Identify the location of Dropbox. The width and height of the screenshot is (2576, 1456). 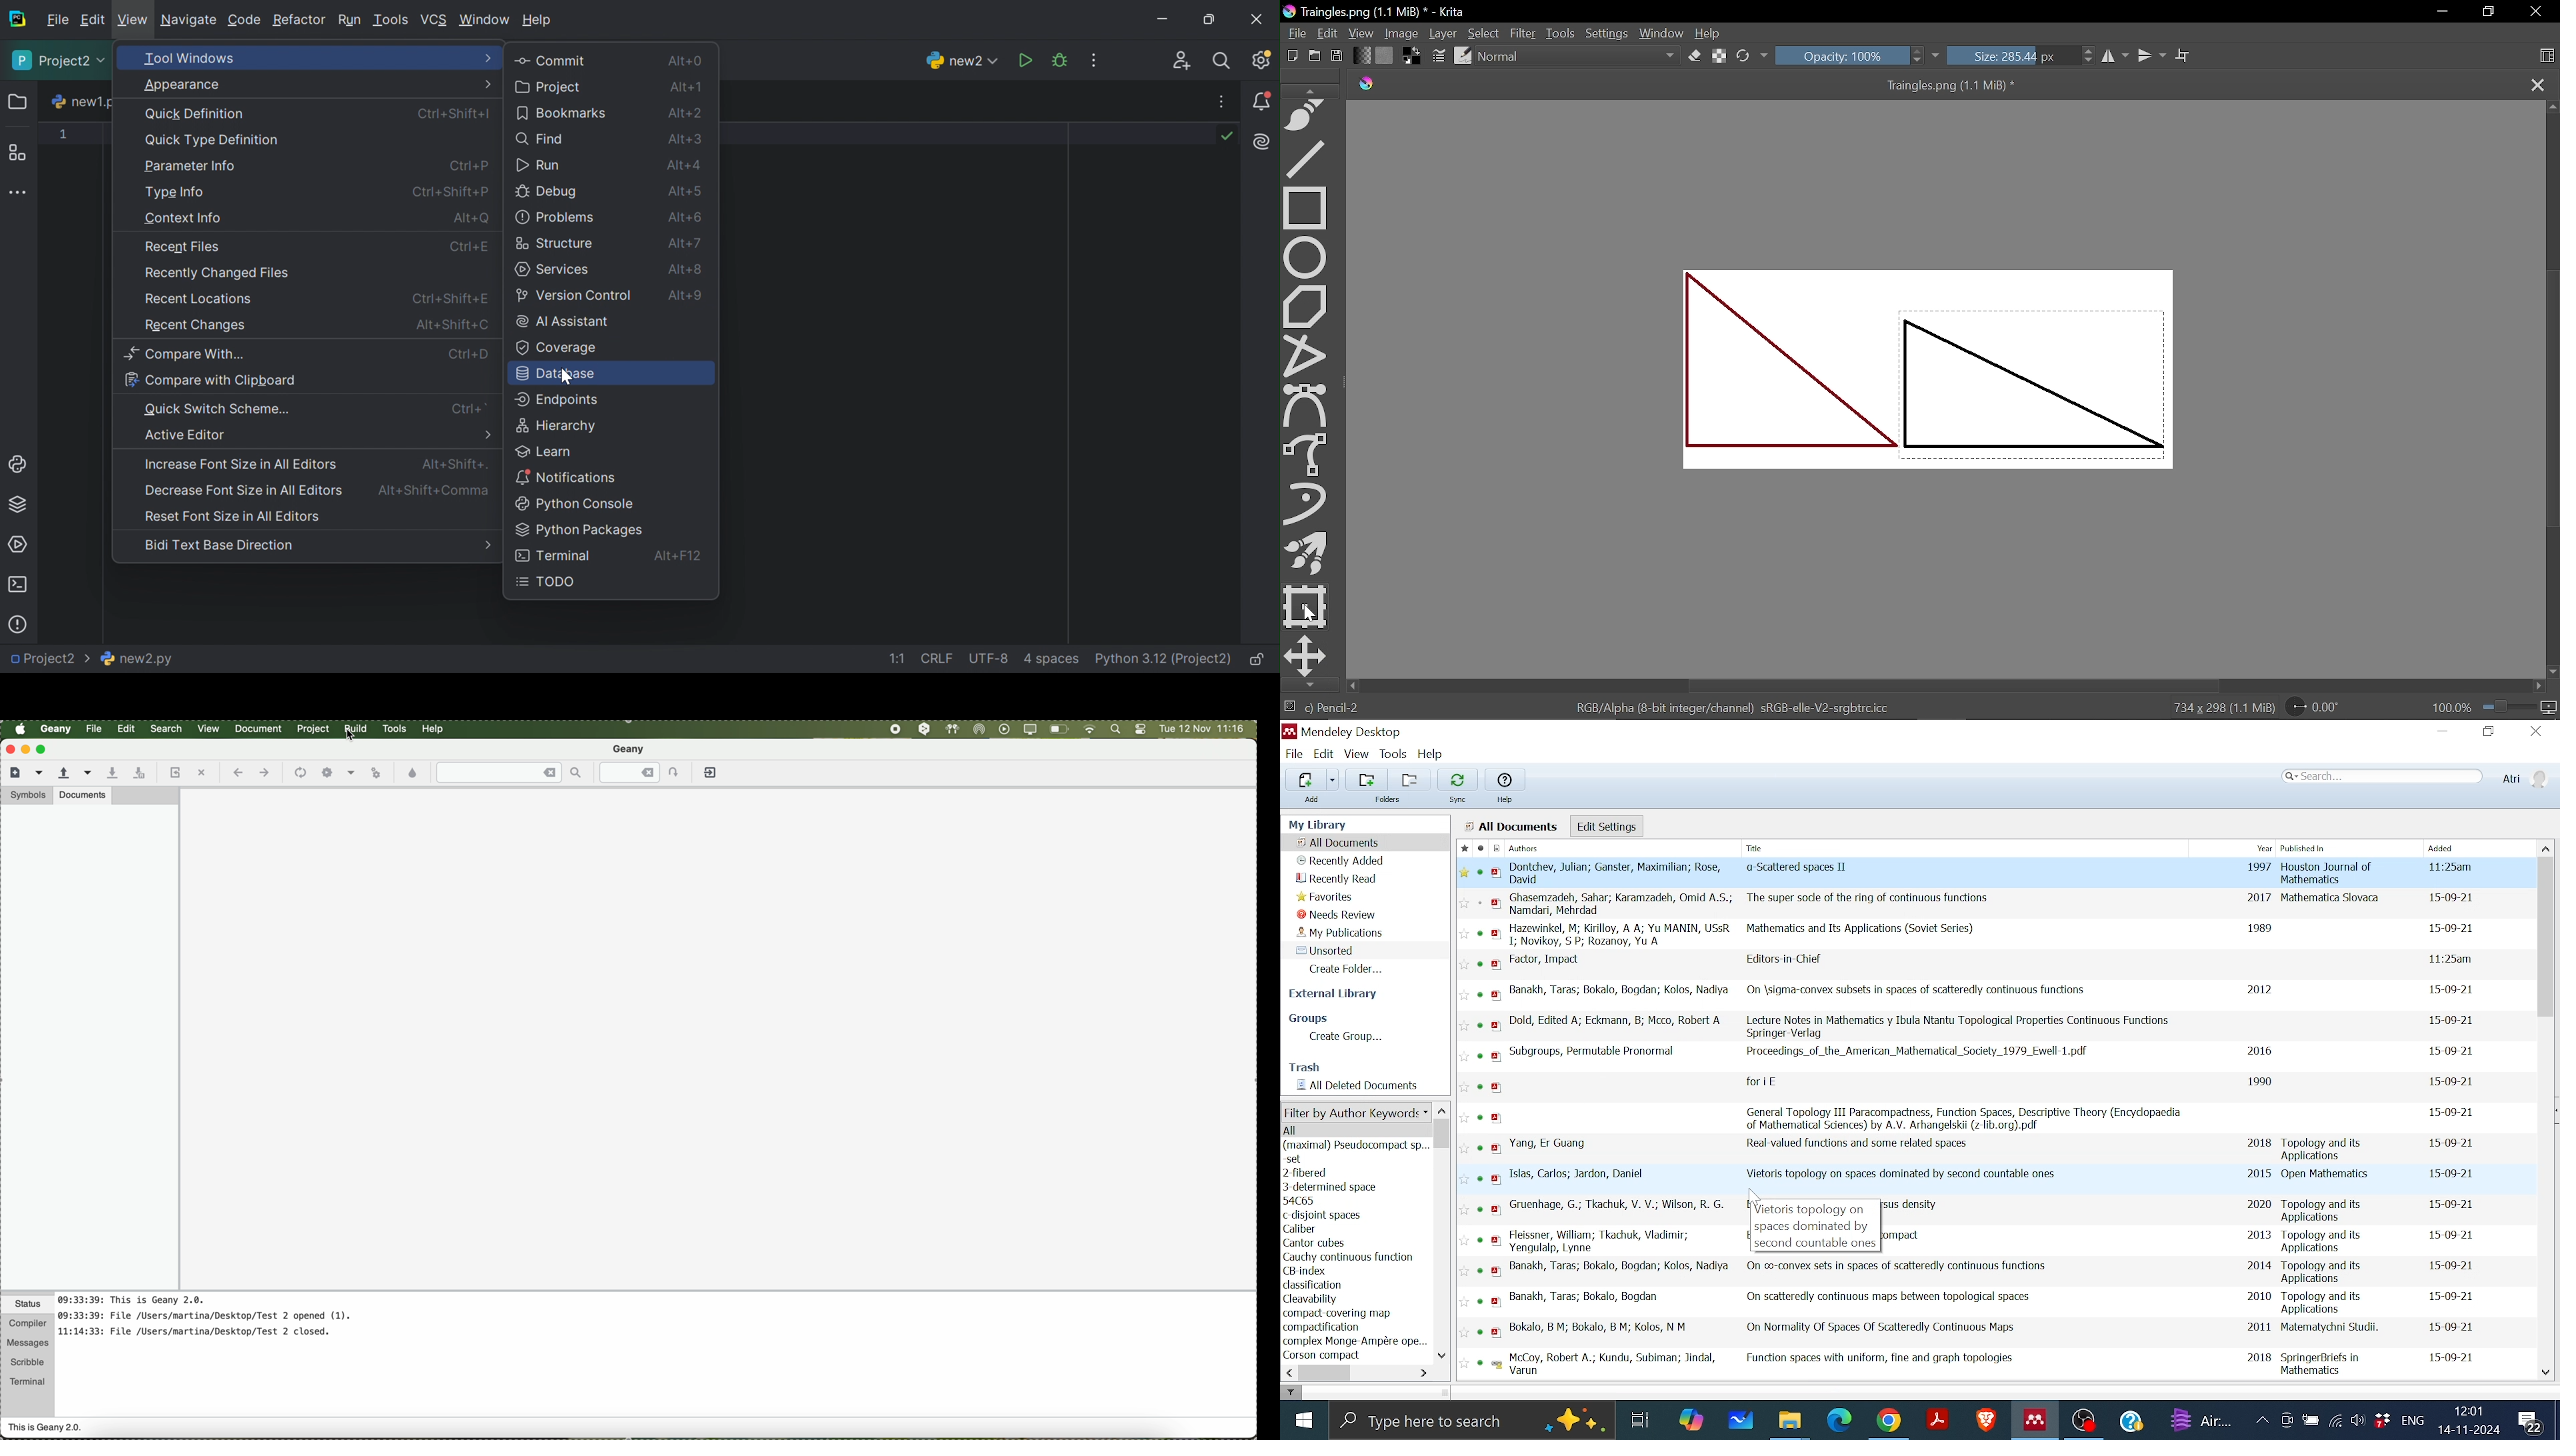
(2381, 1419).